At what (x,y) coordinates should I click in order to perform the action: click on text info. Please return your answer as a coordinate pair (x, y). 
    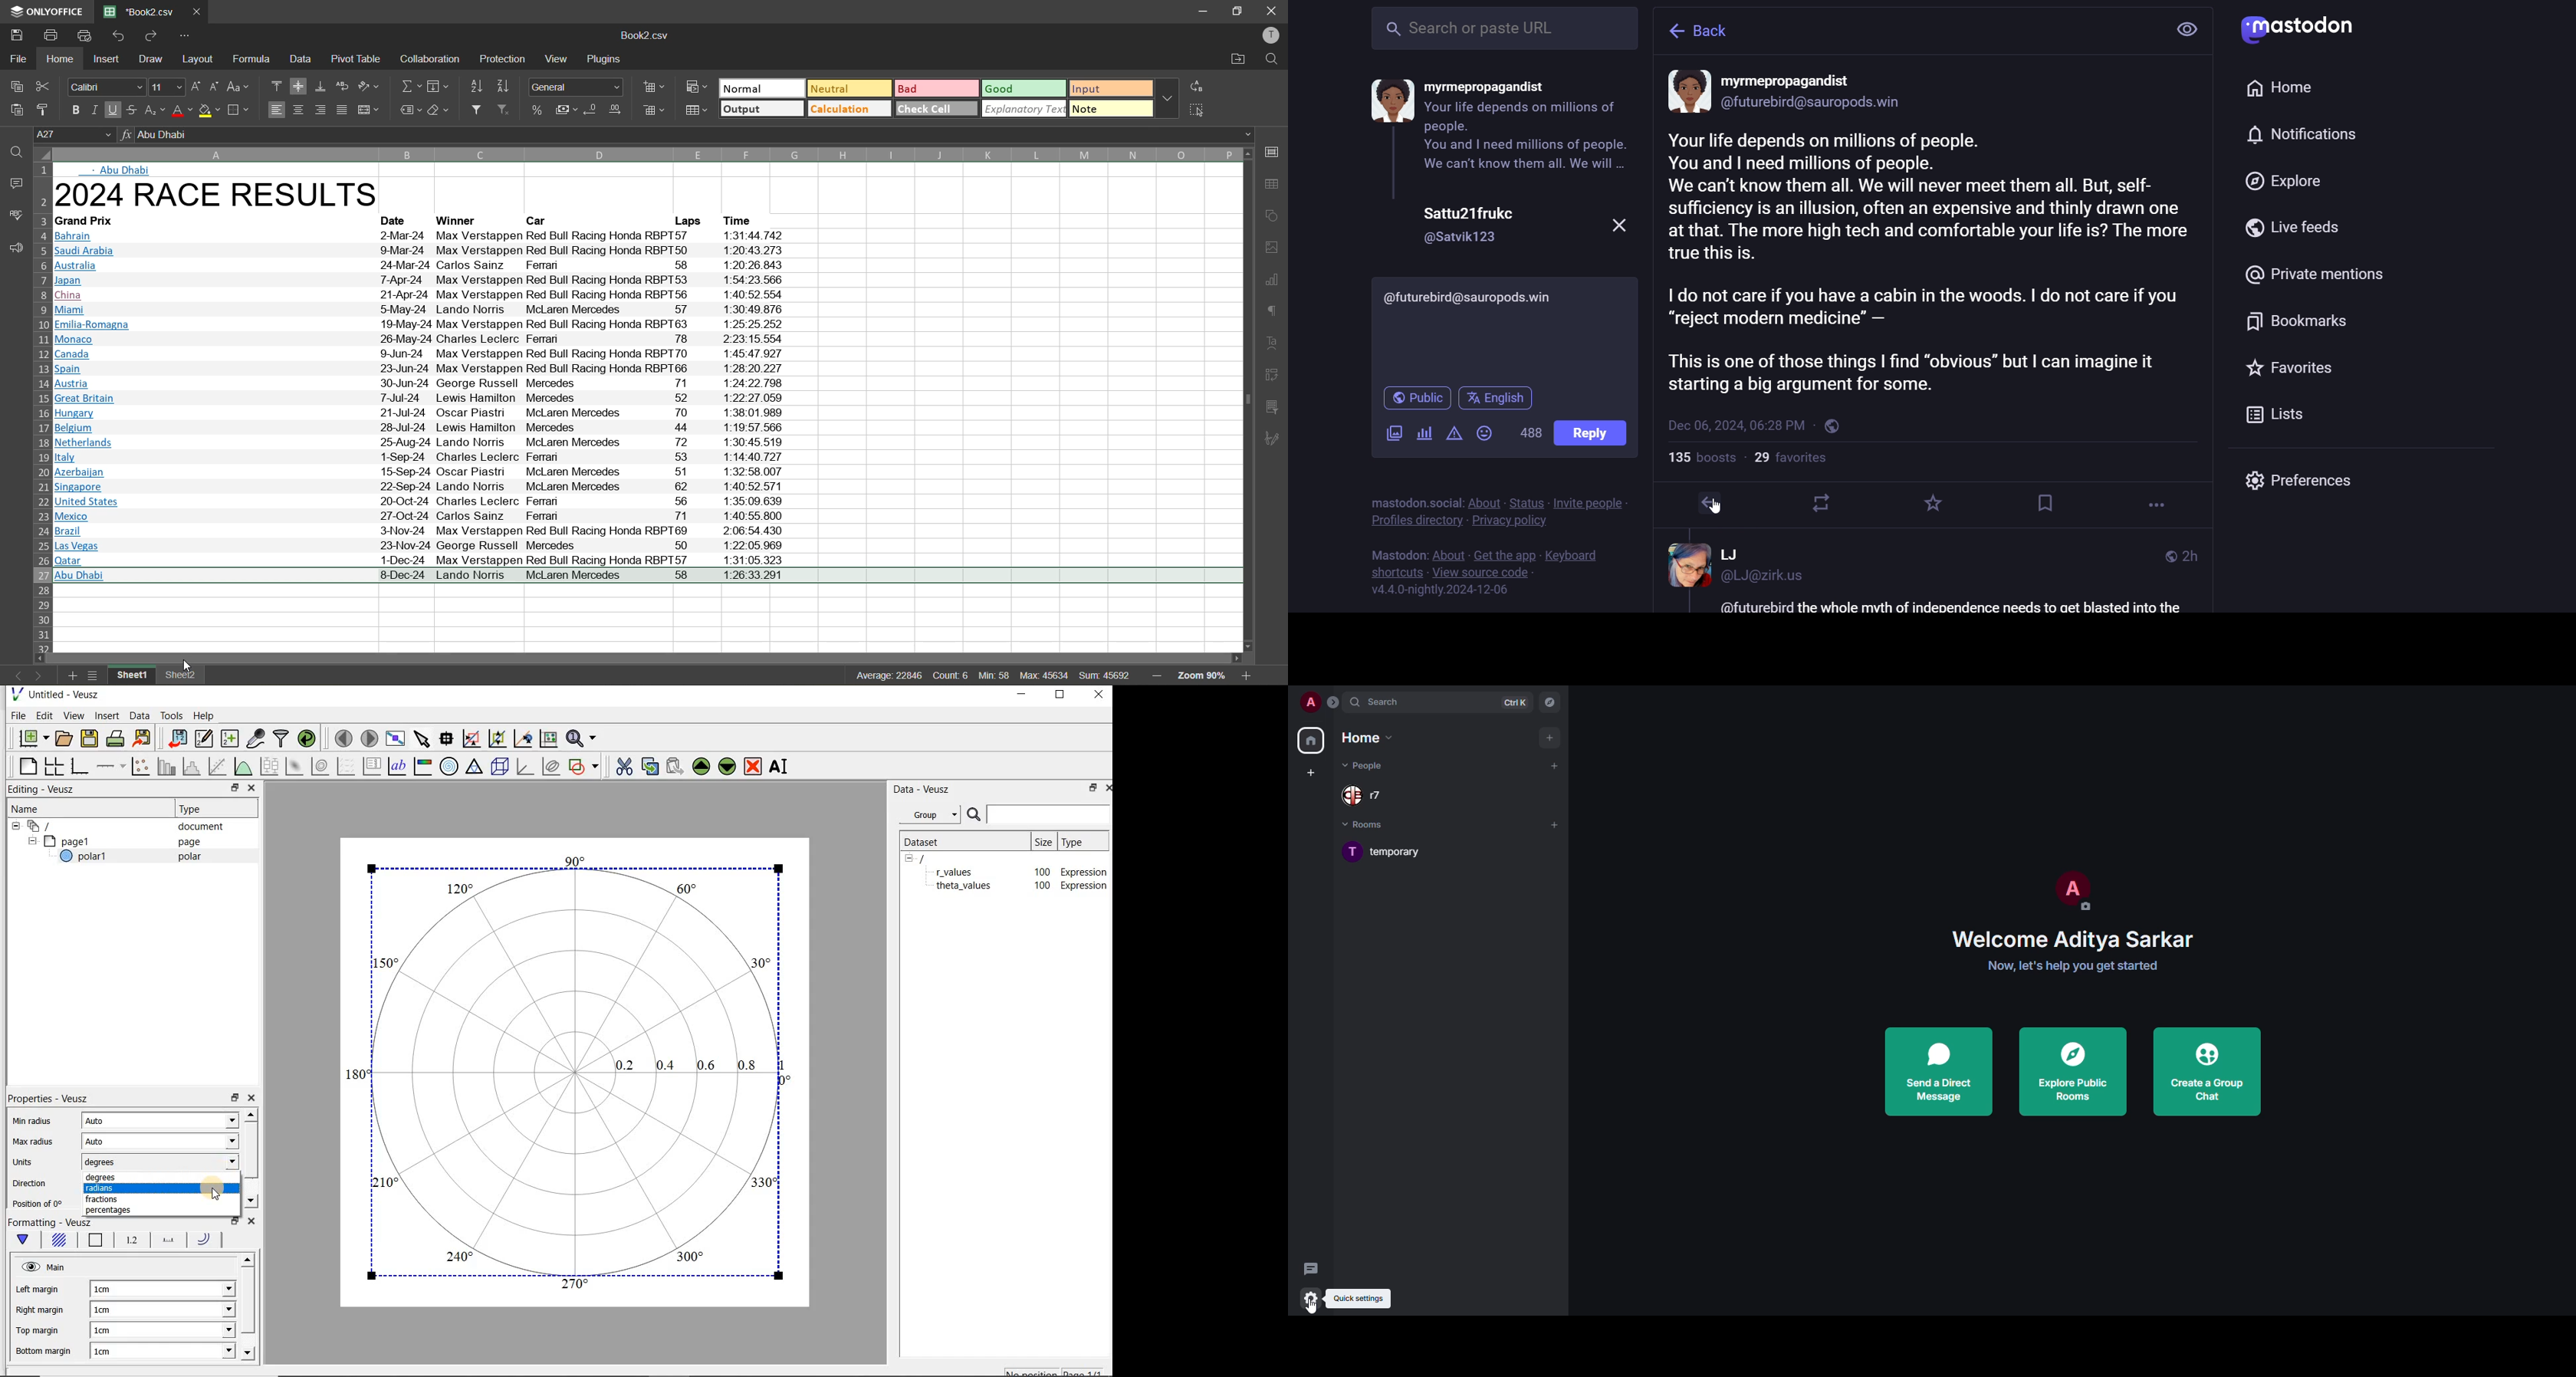
    Looking at the image, I should click on (424, 458).